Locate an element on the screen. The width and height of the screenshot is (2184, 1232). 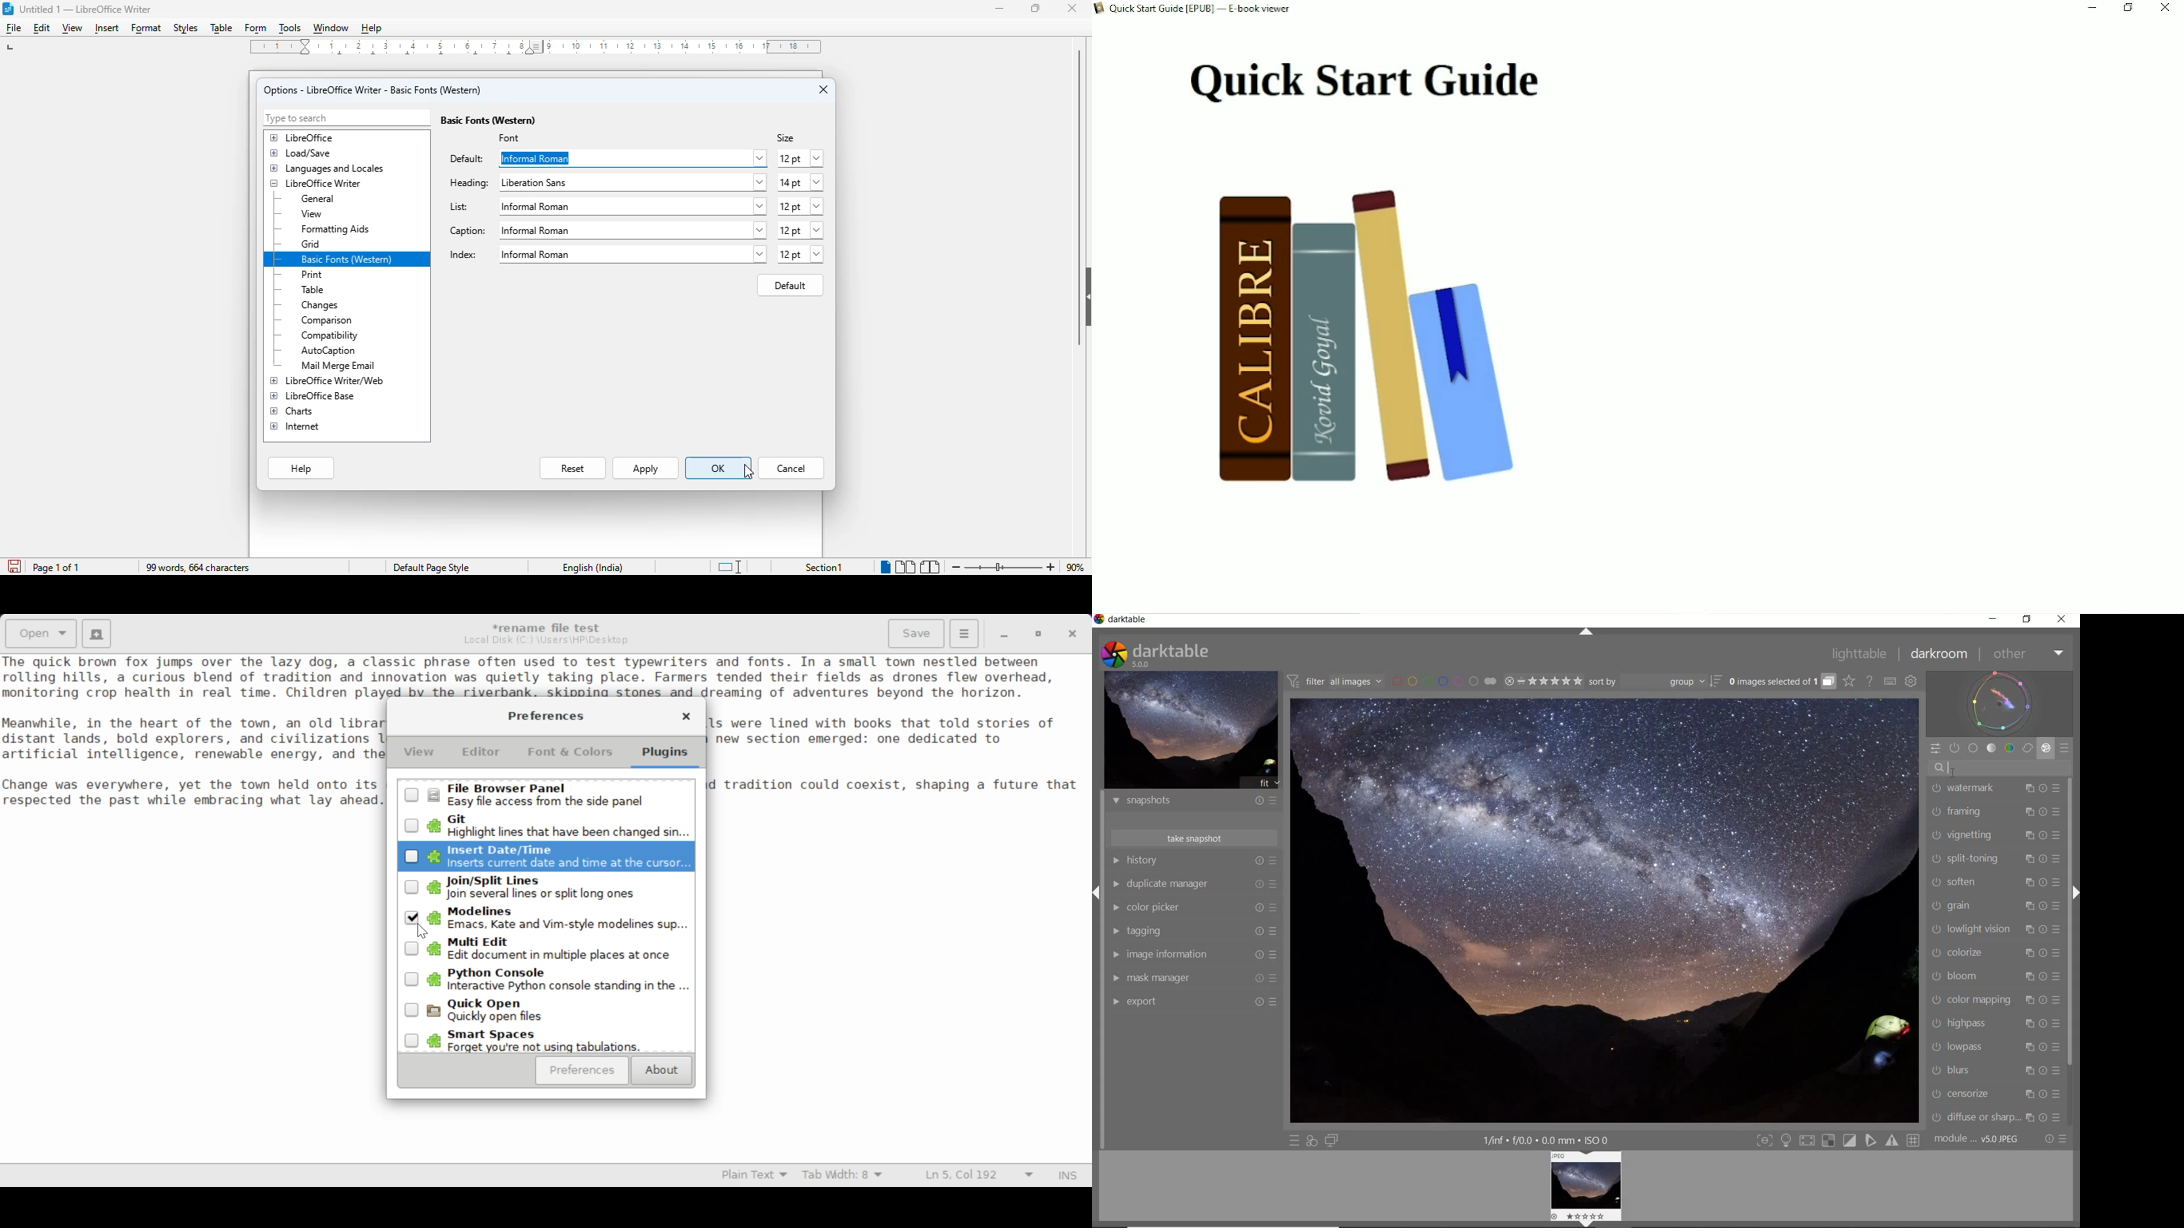
Indent markers is located at coordinates (305, 46).